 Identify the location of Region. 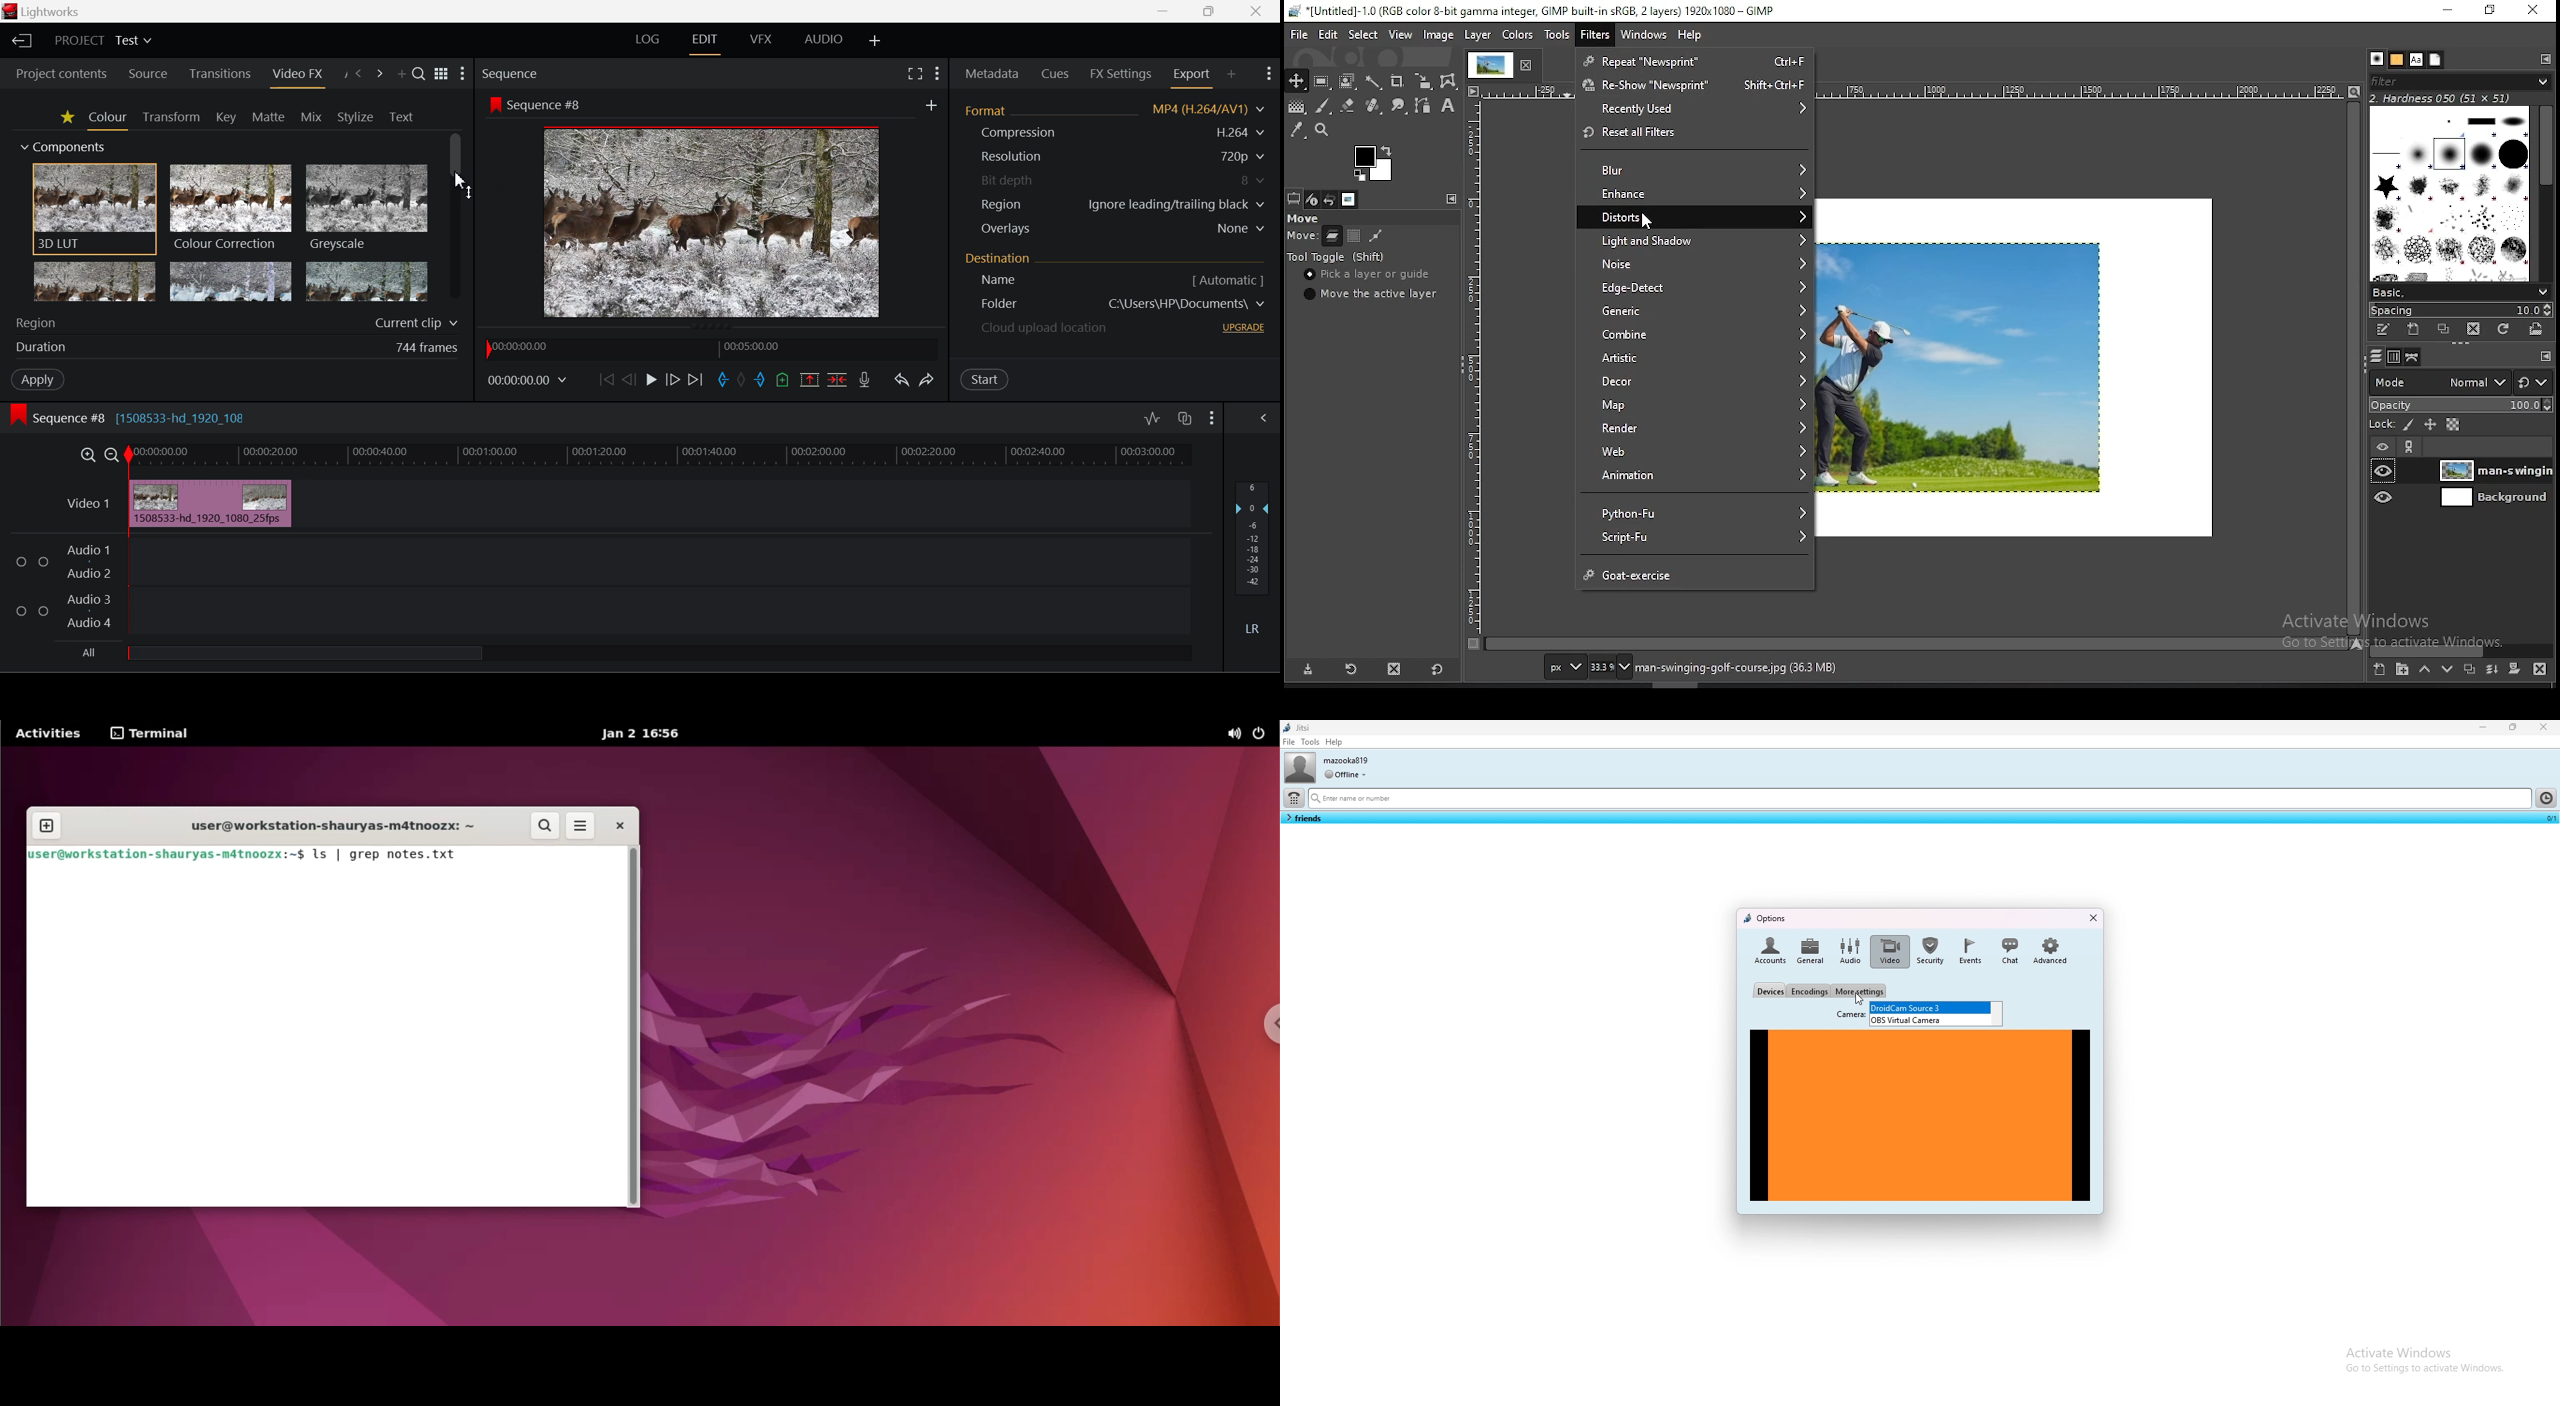
(39, 322).